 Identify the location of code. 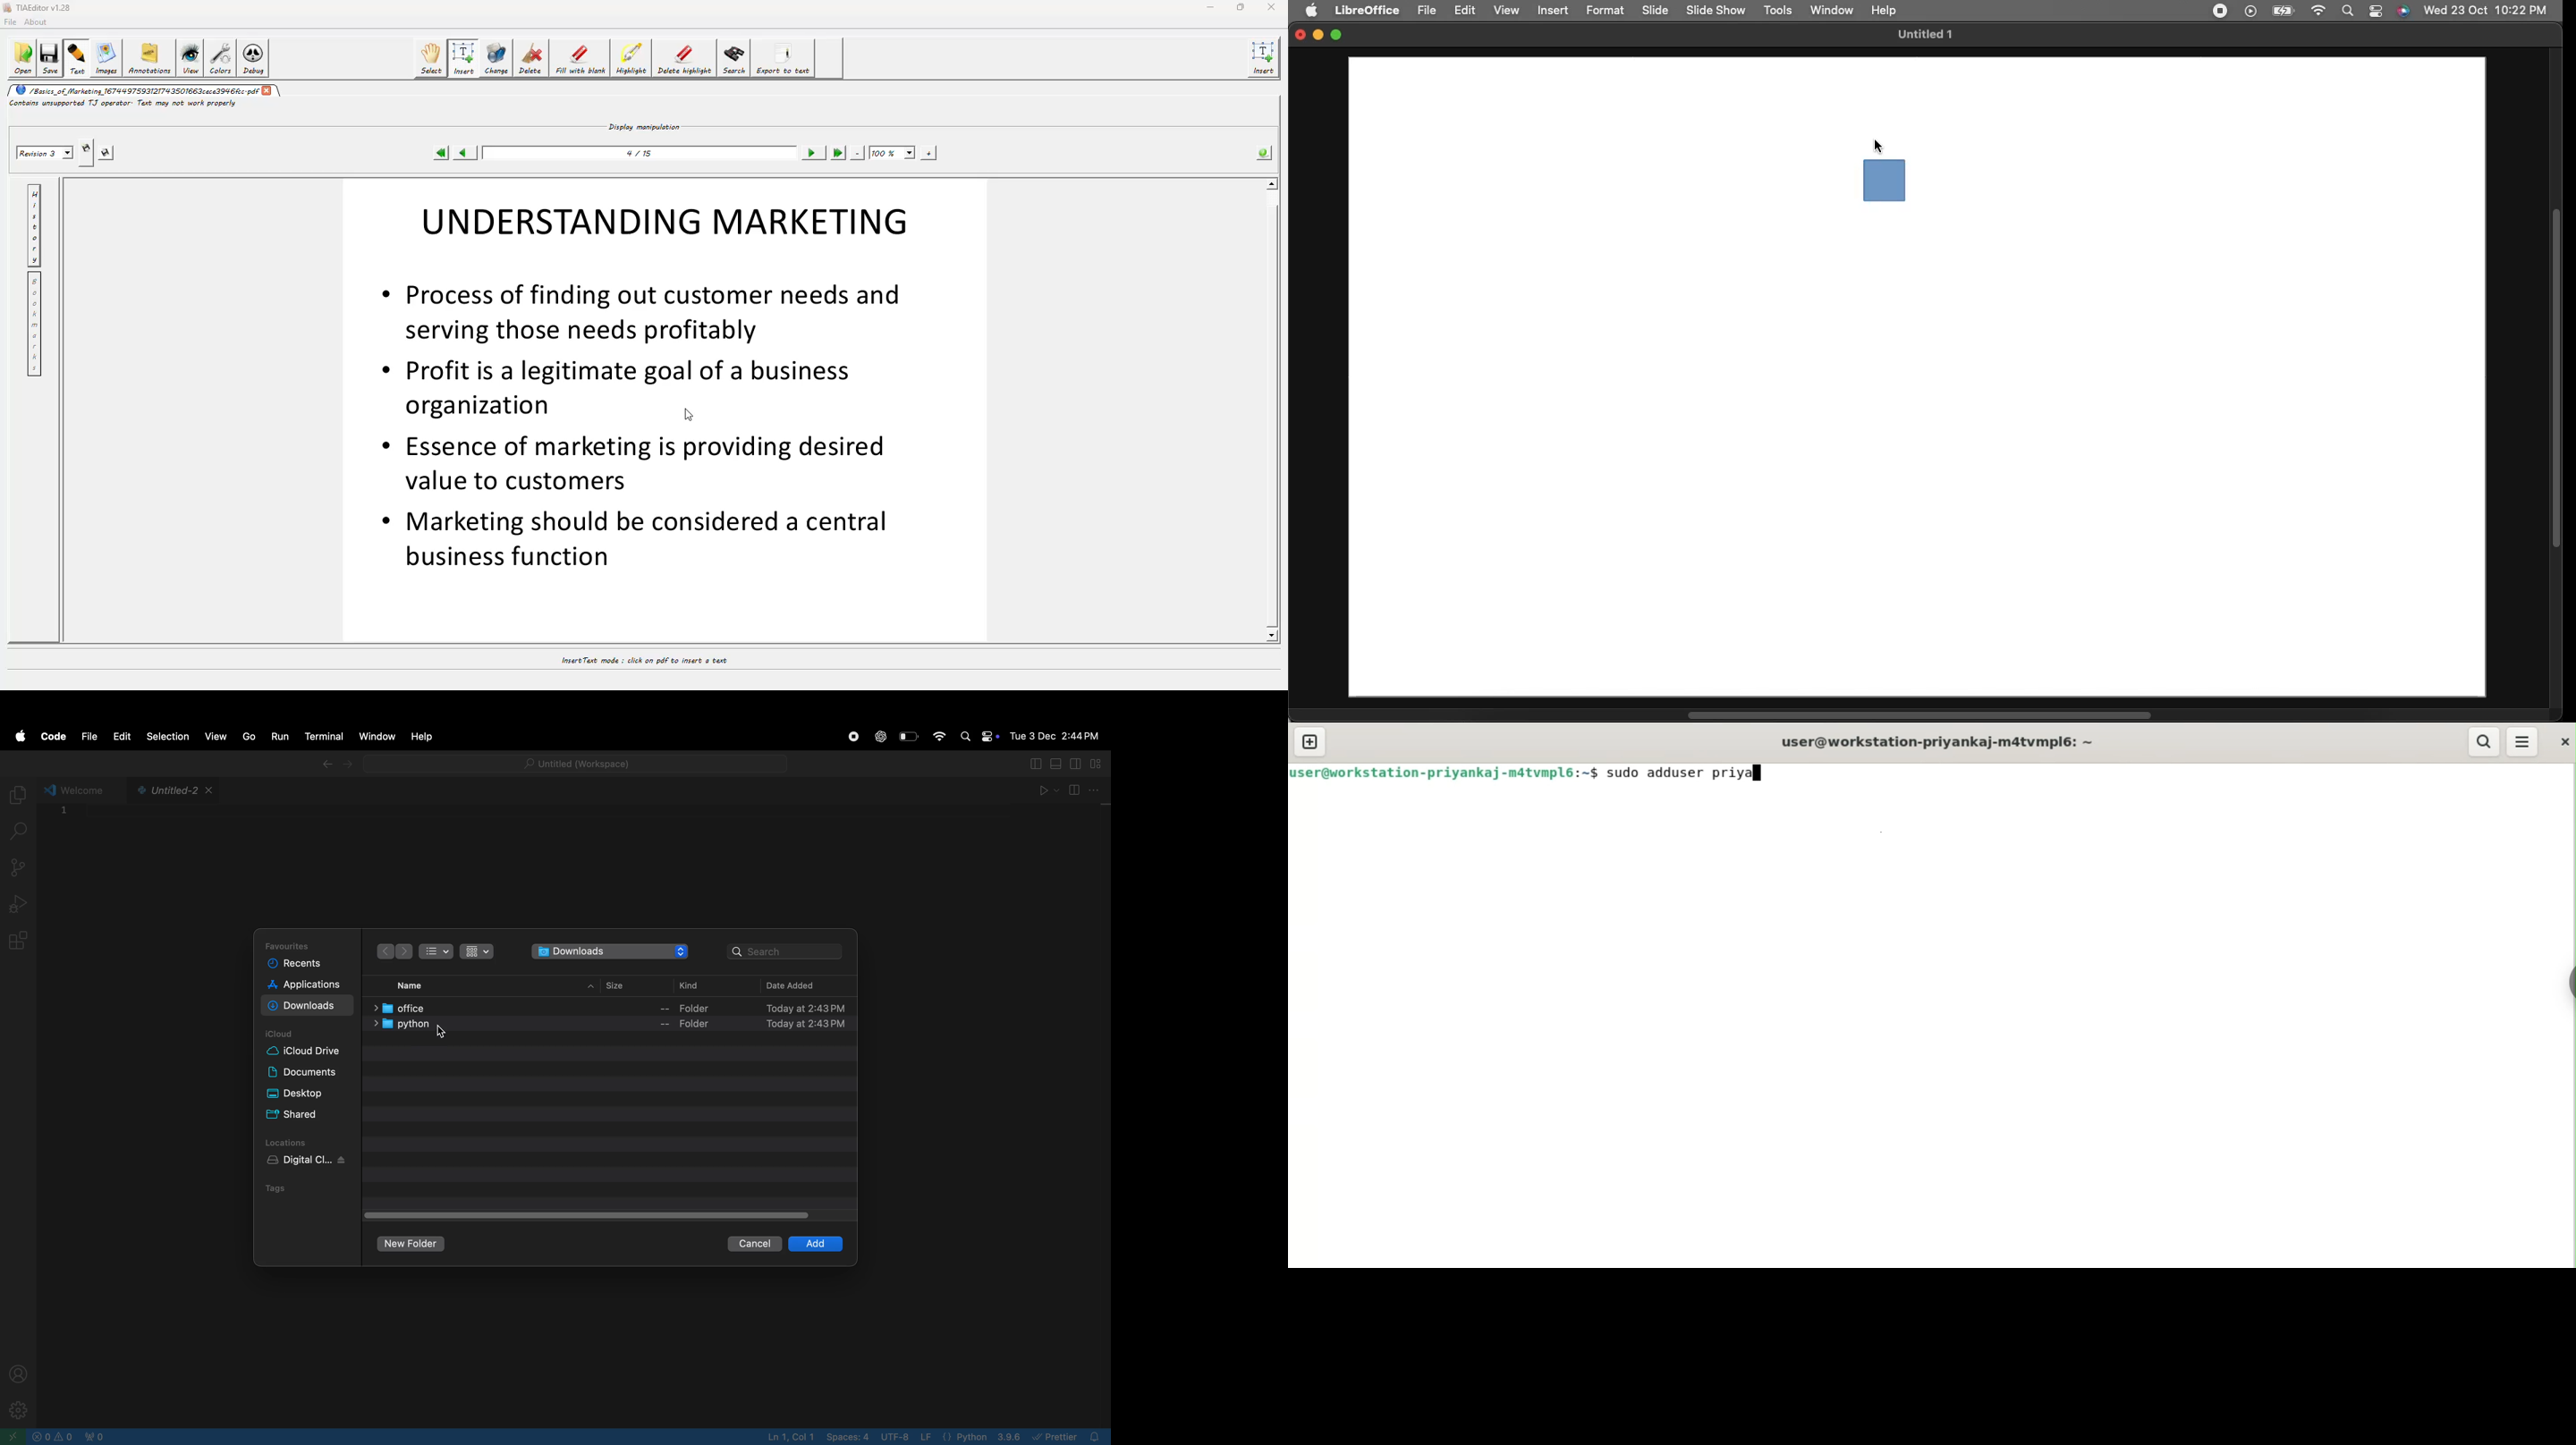
(54, 735).